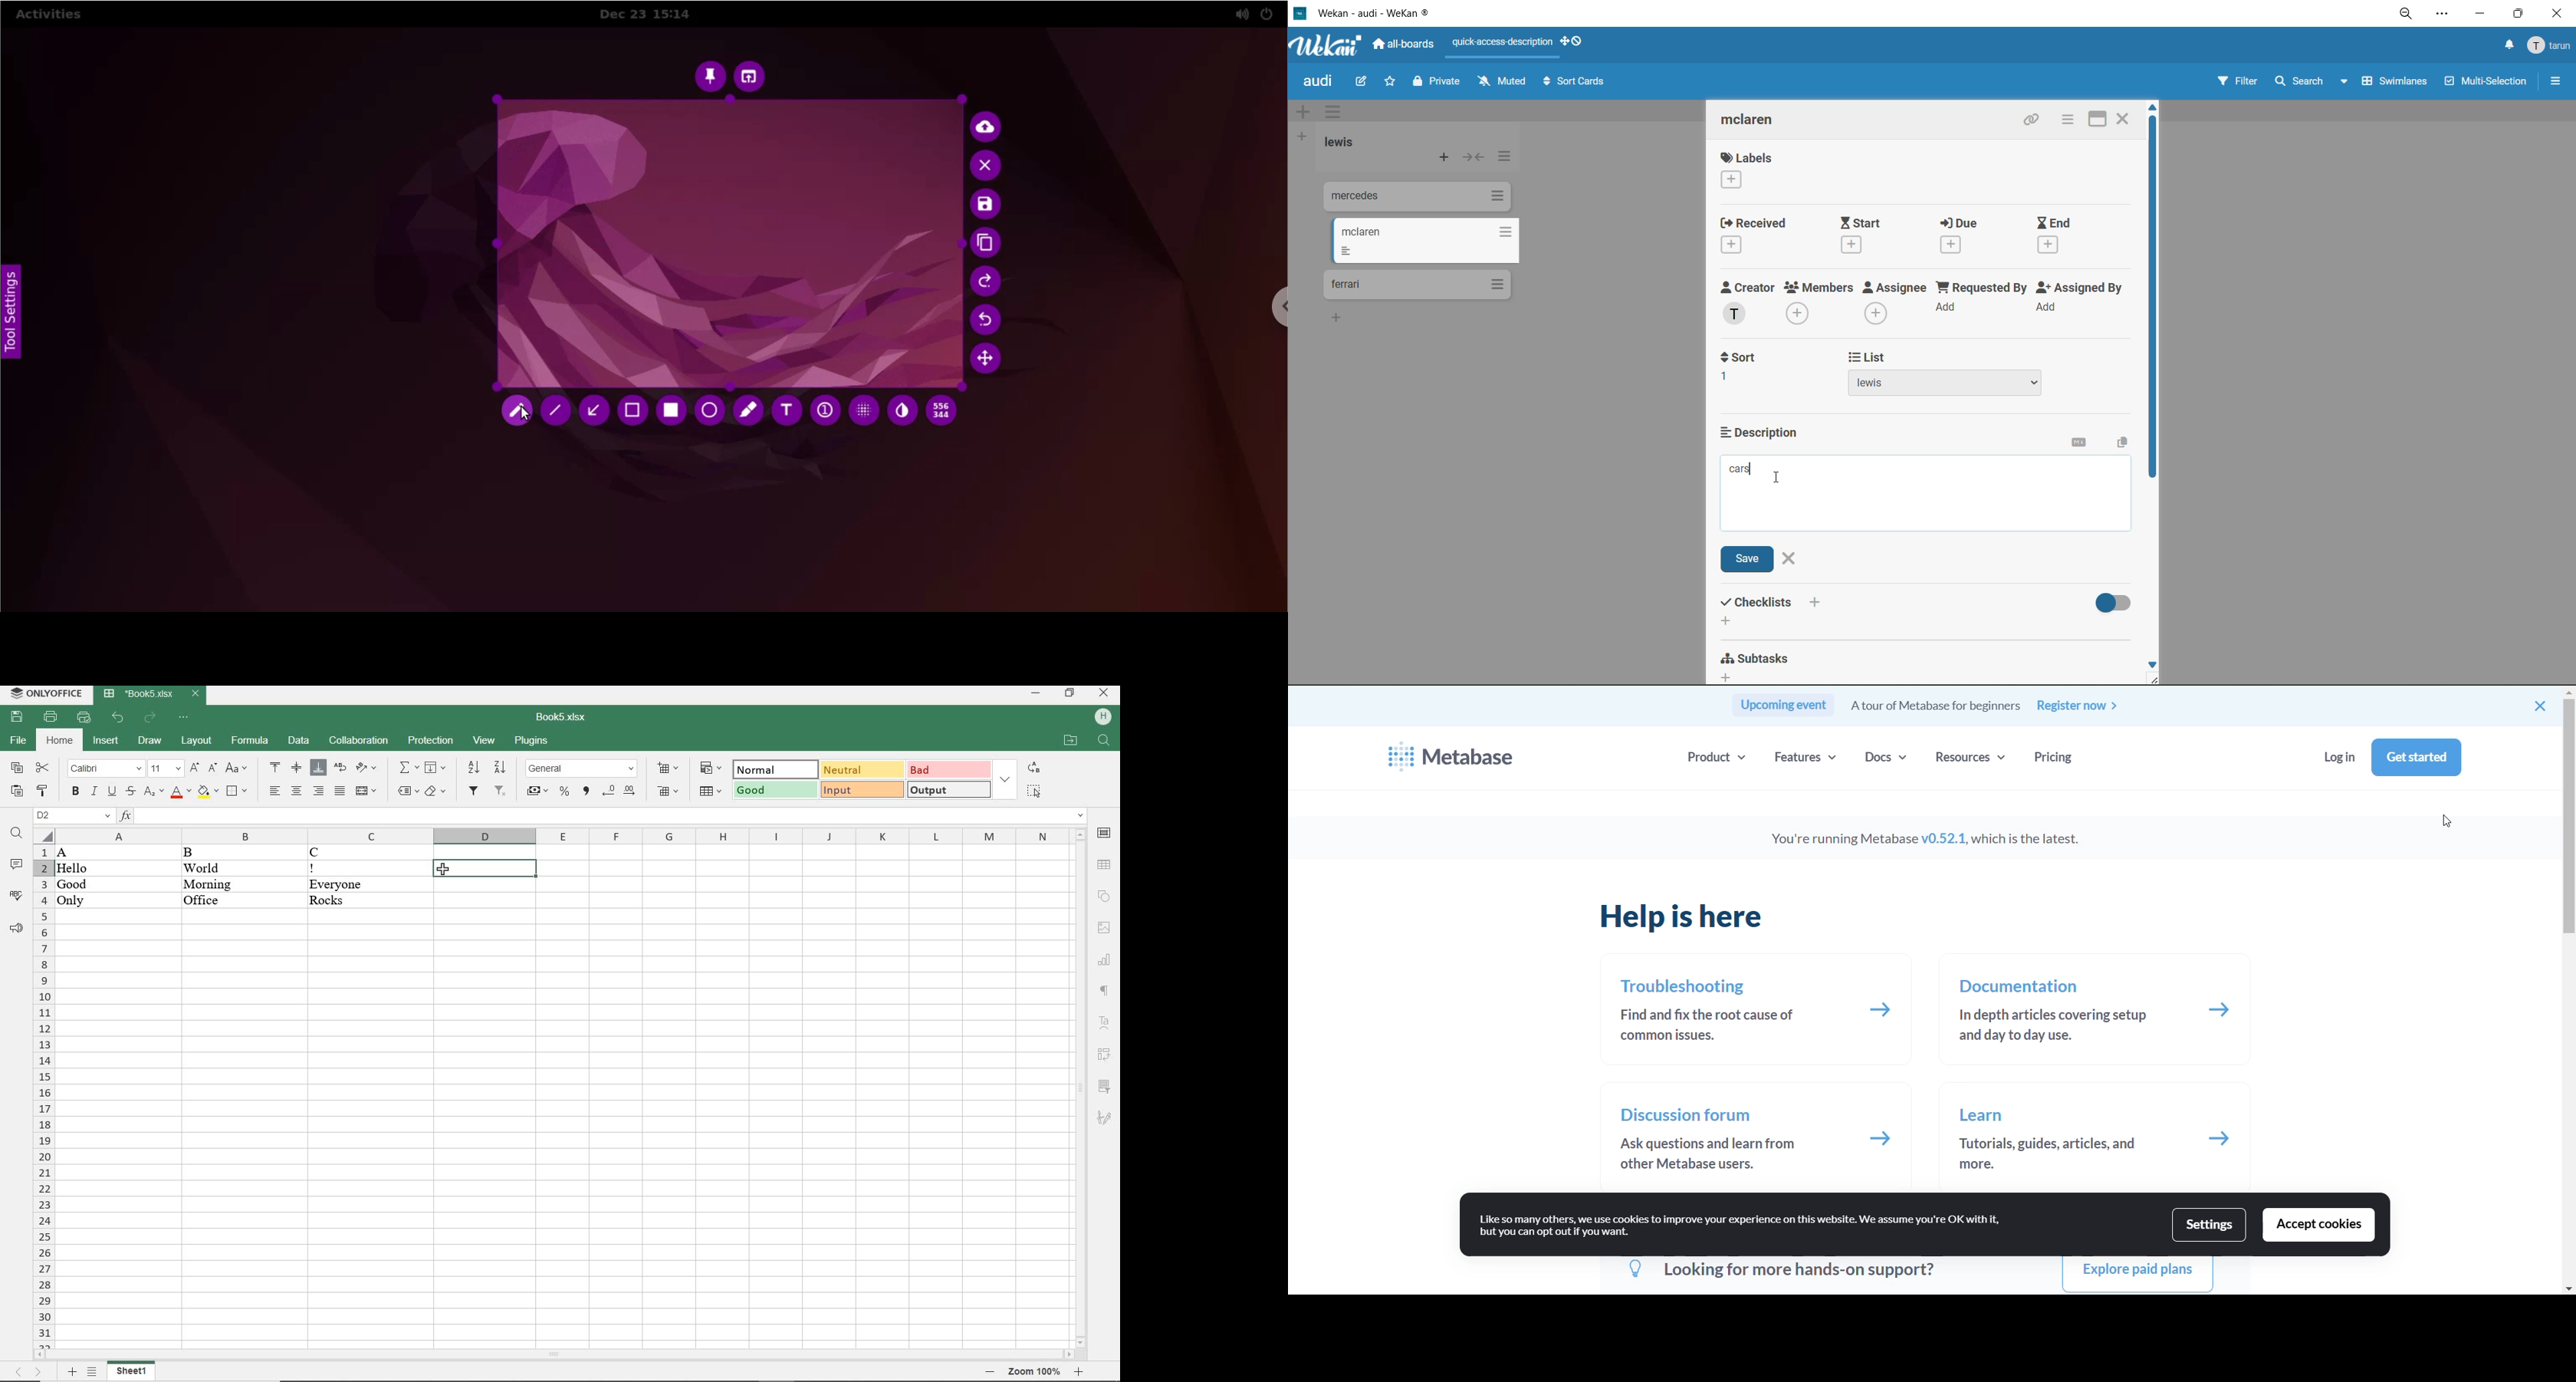 The image size is (2576, 1400). Describe the element at coordinates (406, 792) in the screenshot. I see `named ranges` at that location.